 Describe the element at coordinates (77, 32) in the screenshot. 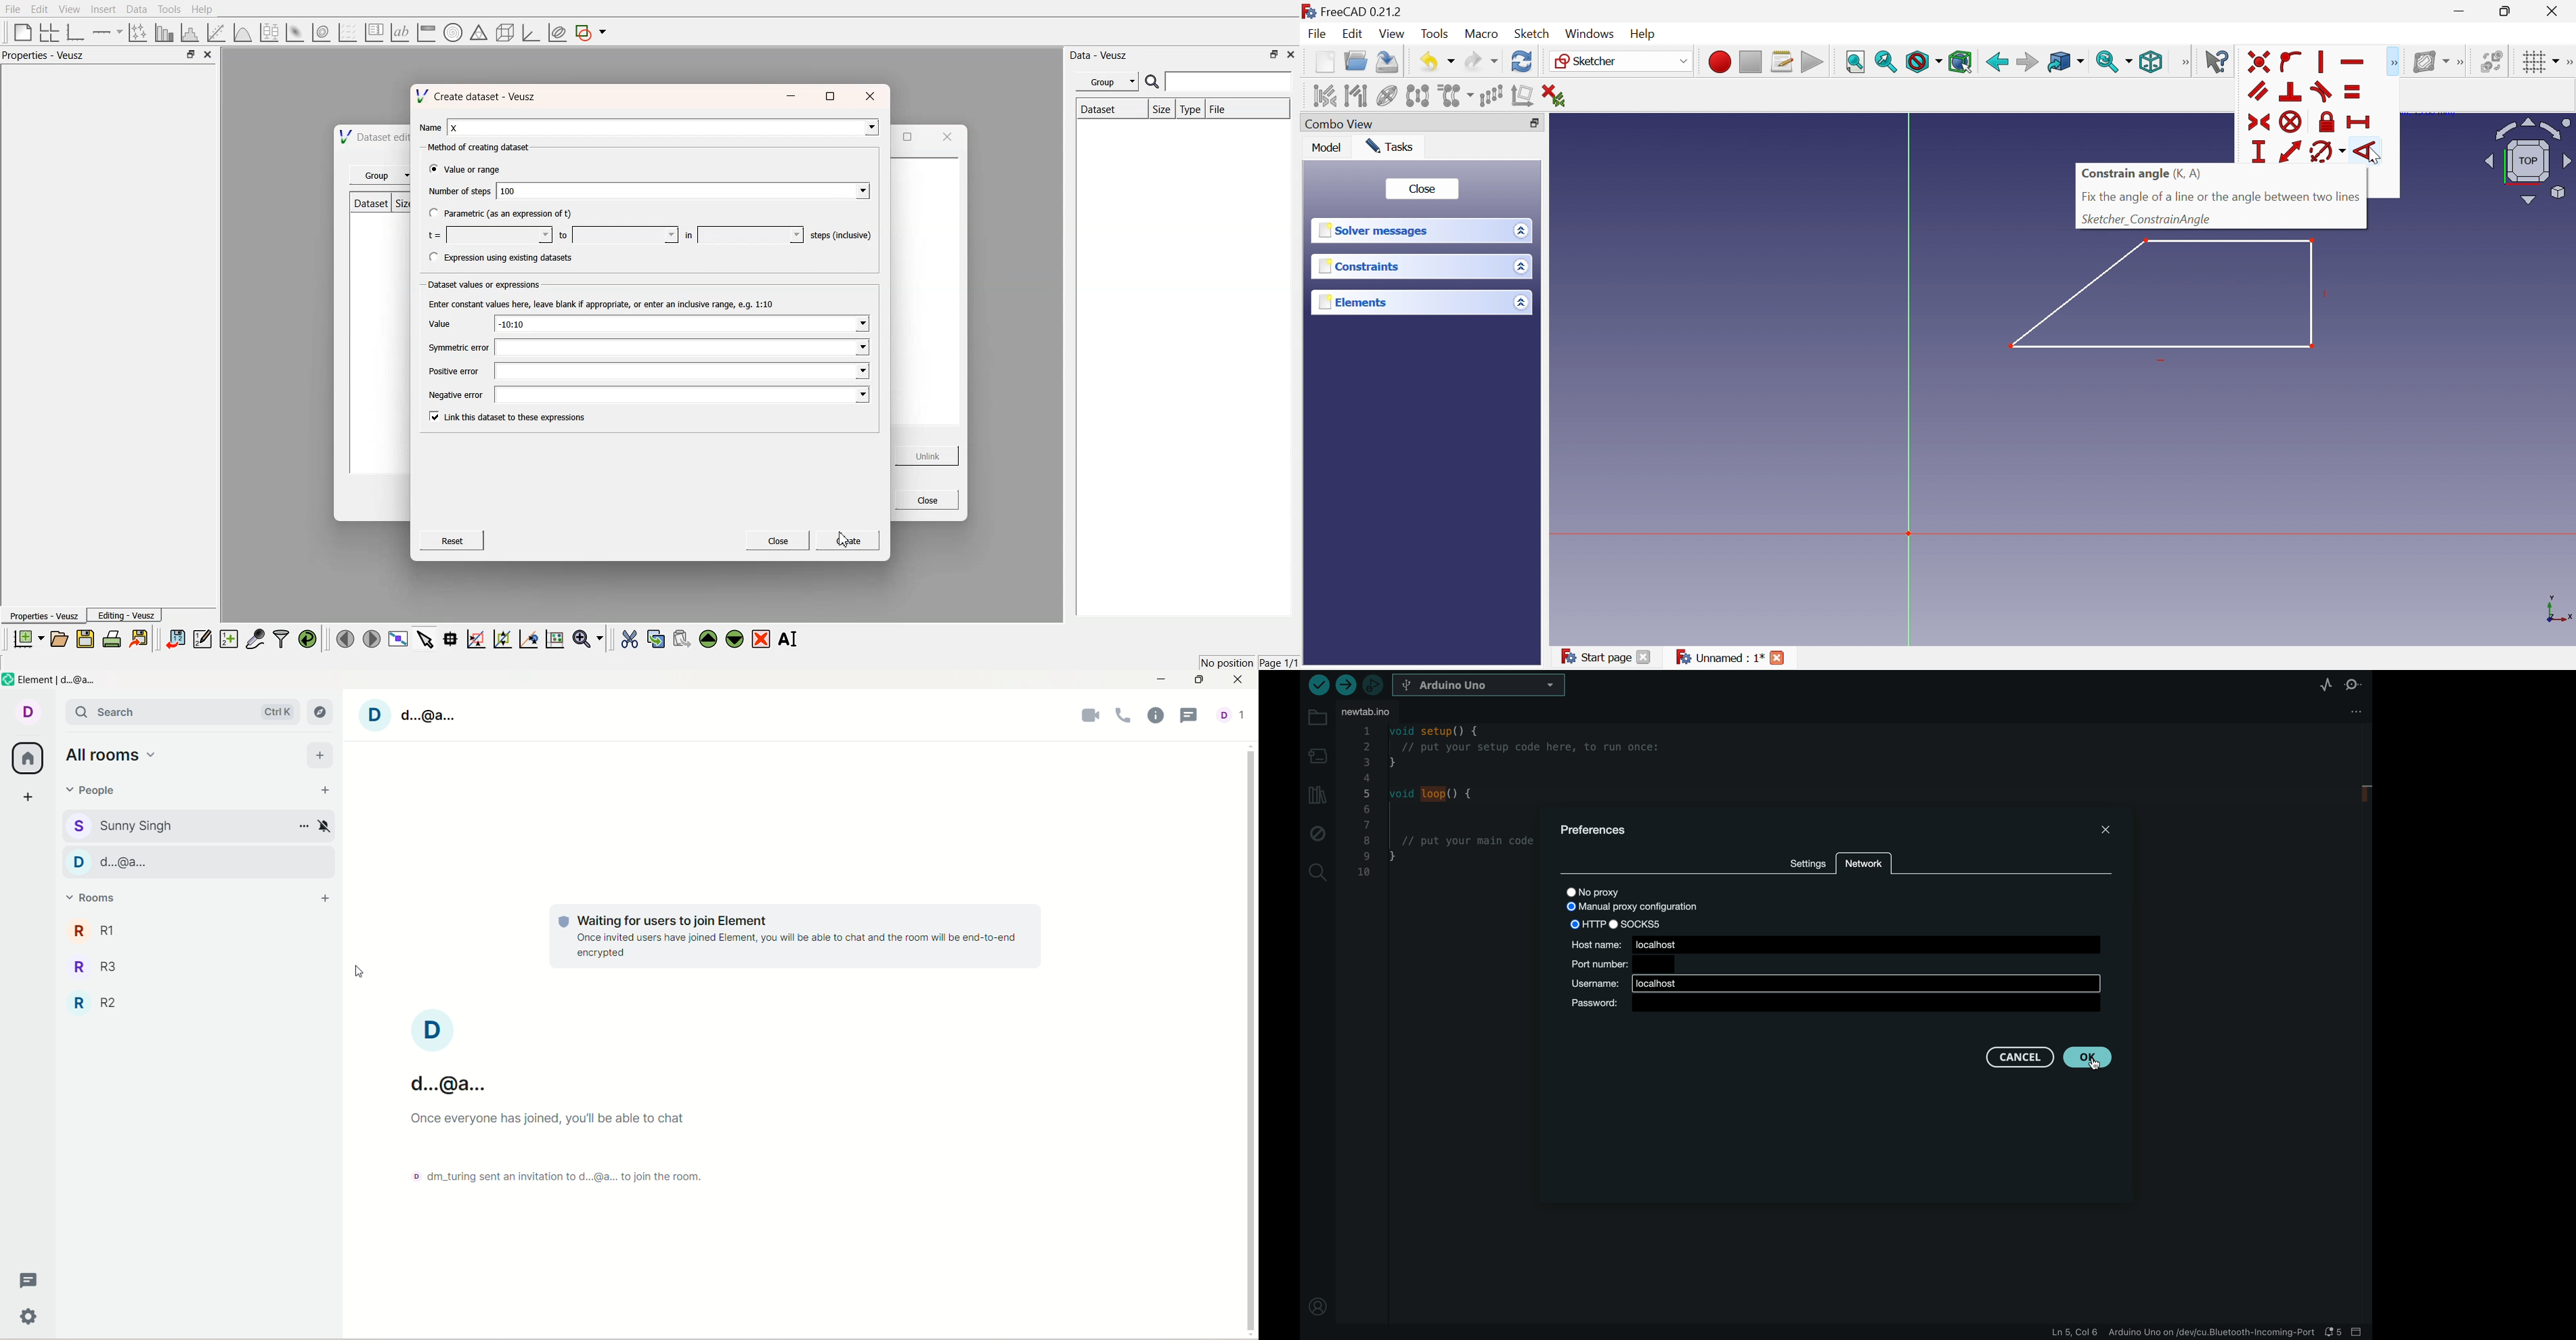

I see `base graphs` at that location.